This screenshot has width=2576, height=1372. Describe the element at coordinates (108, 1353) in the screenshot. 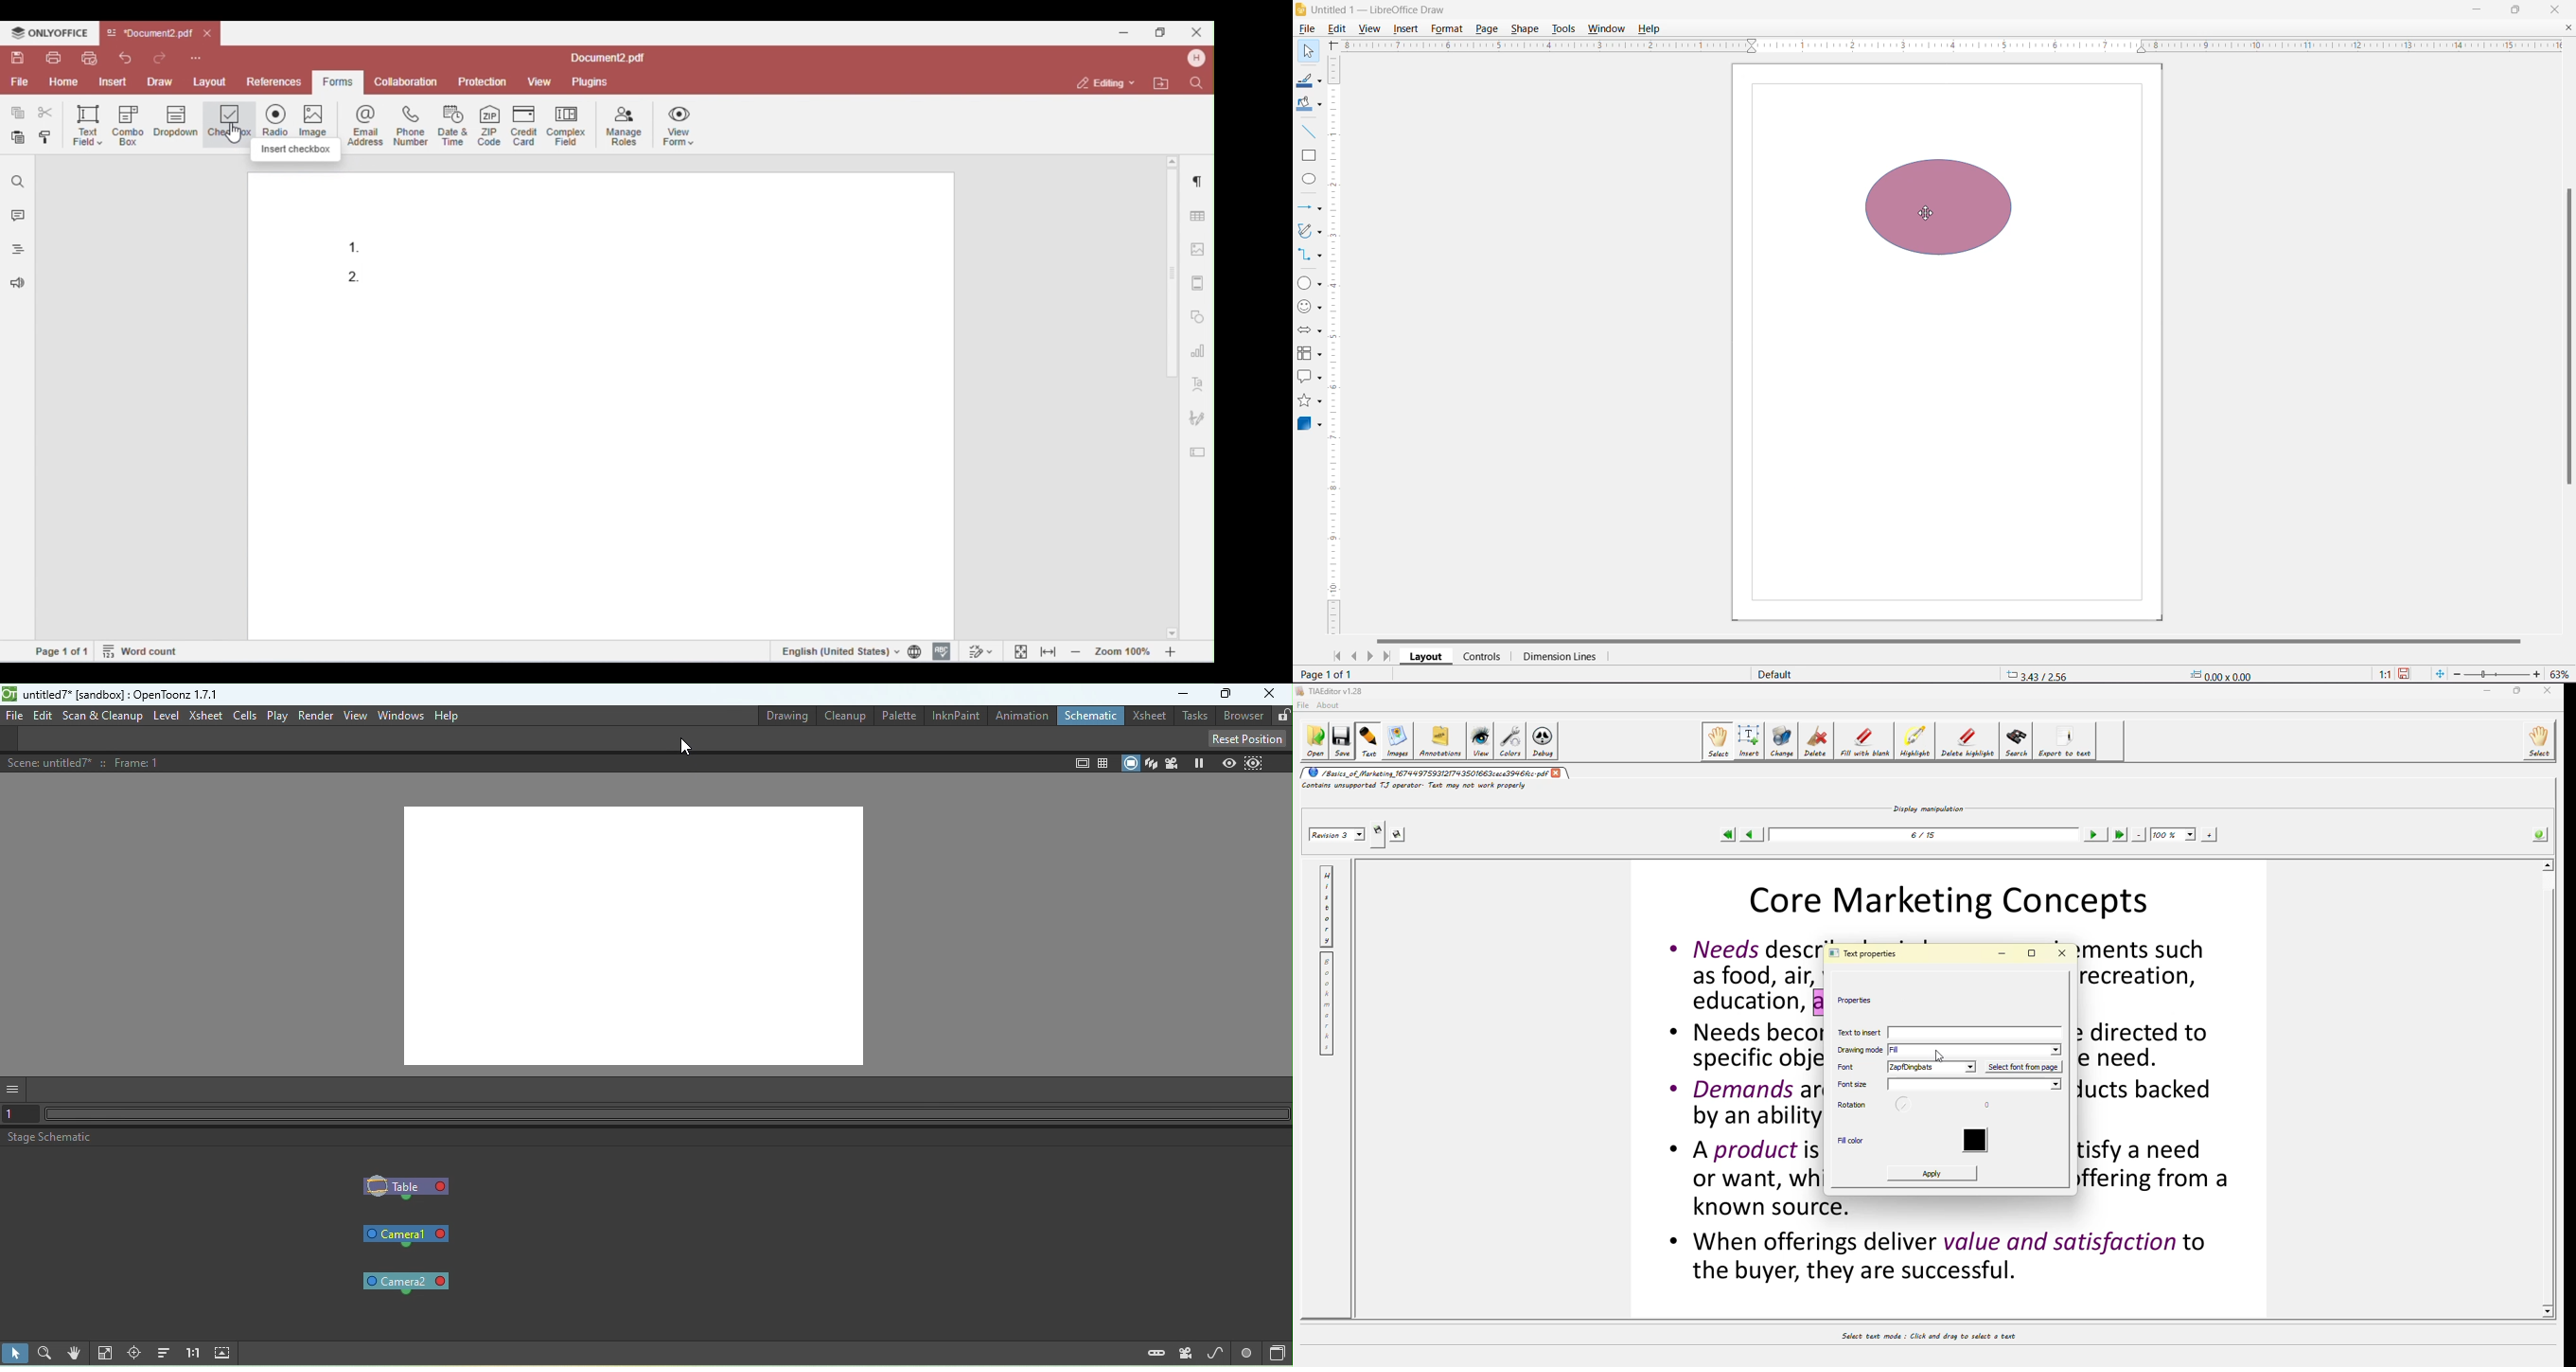

I see `Fit to window` at that location.